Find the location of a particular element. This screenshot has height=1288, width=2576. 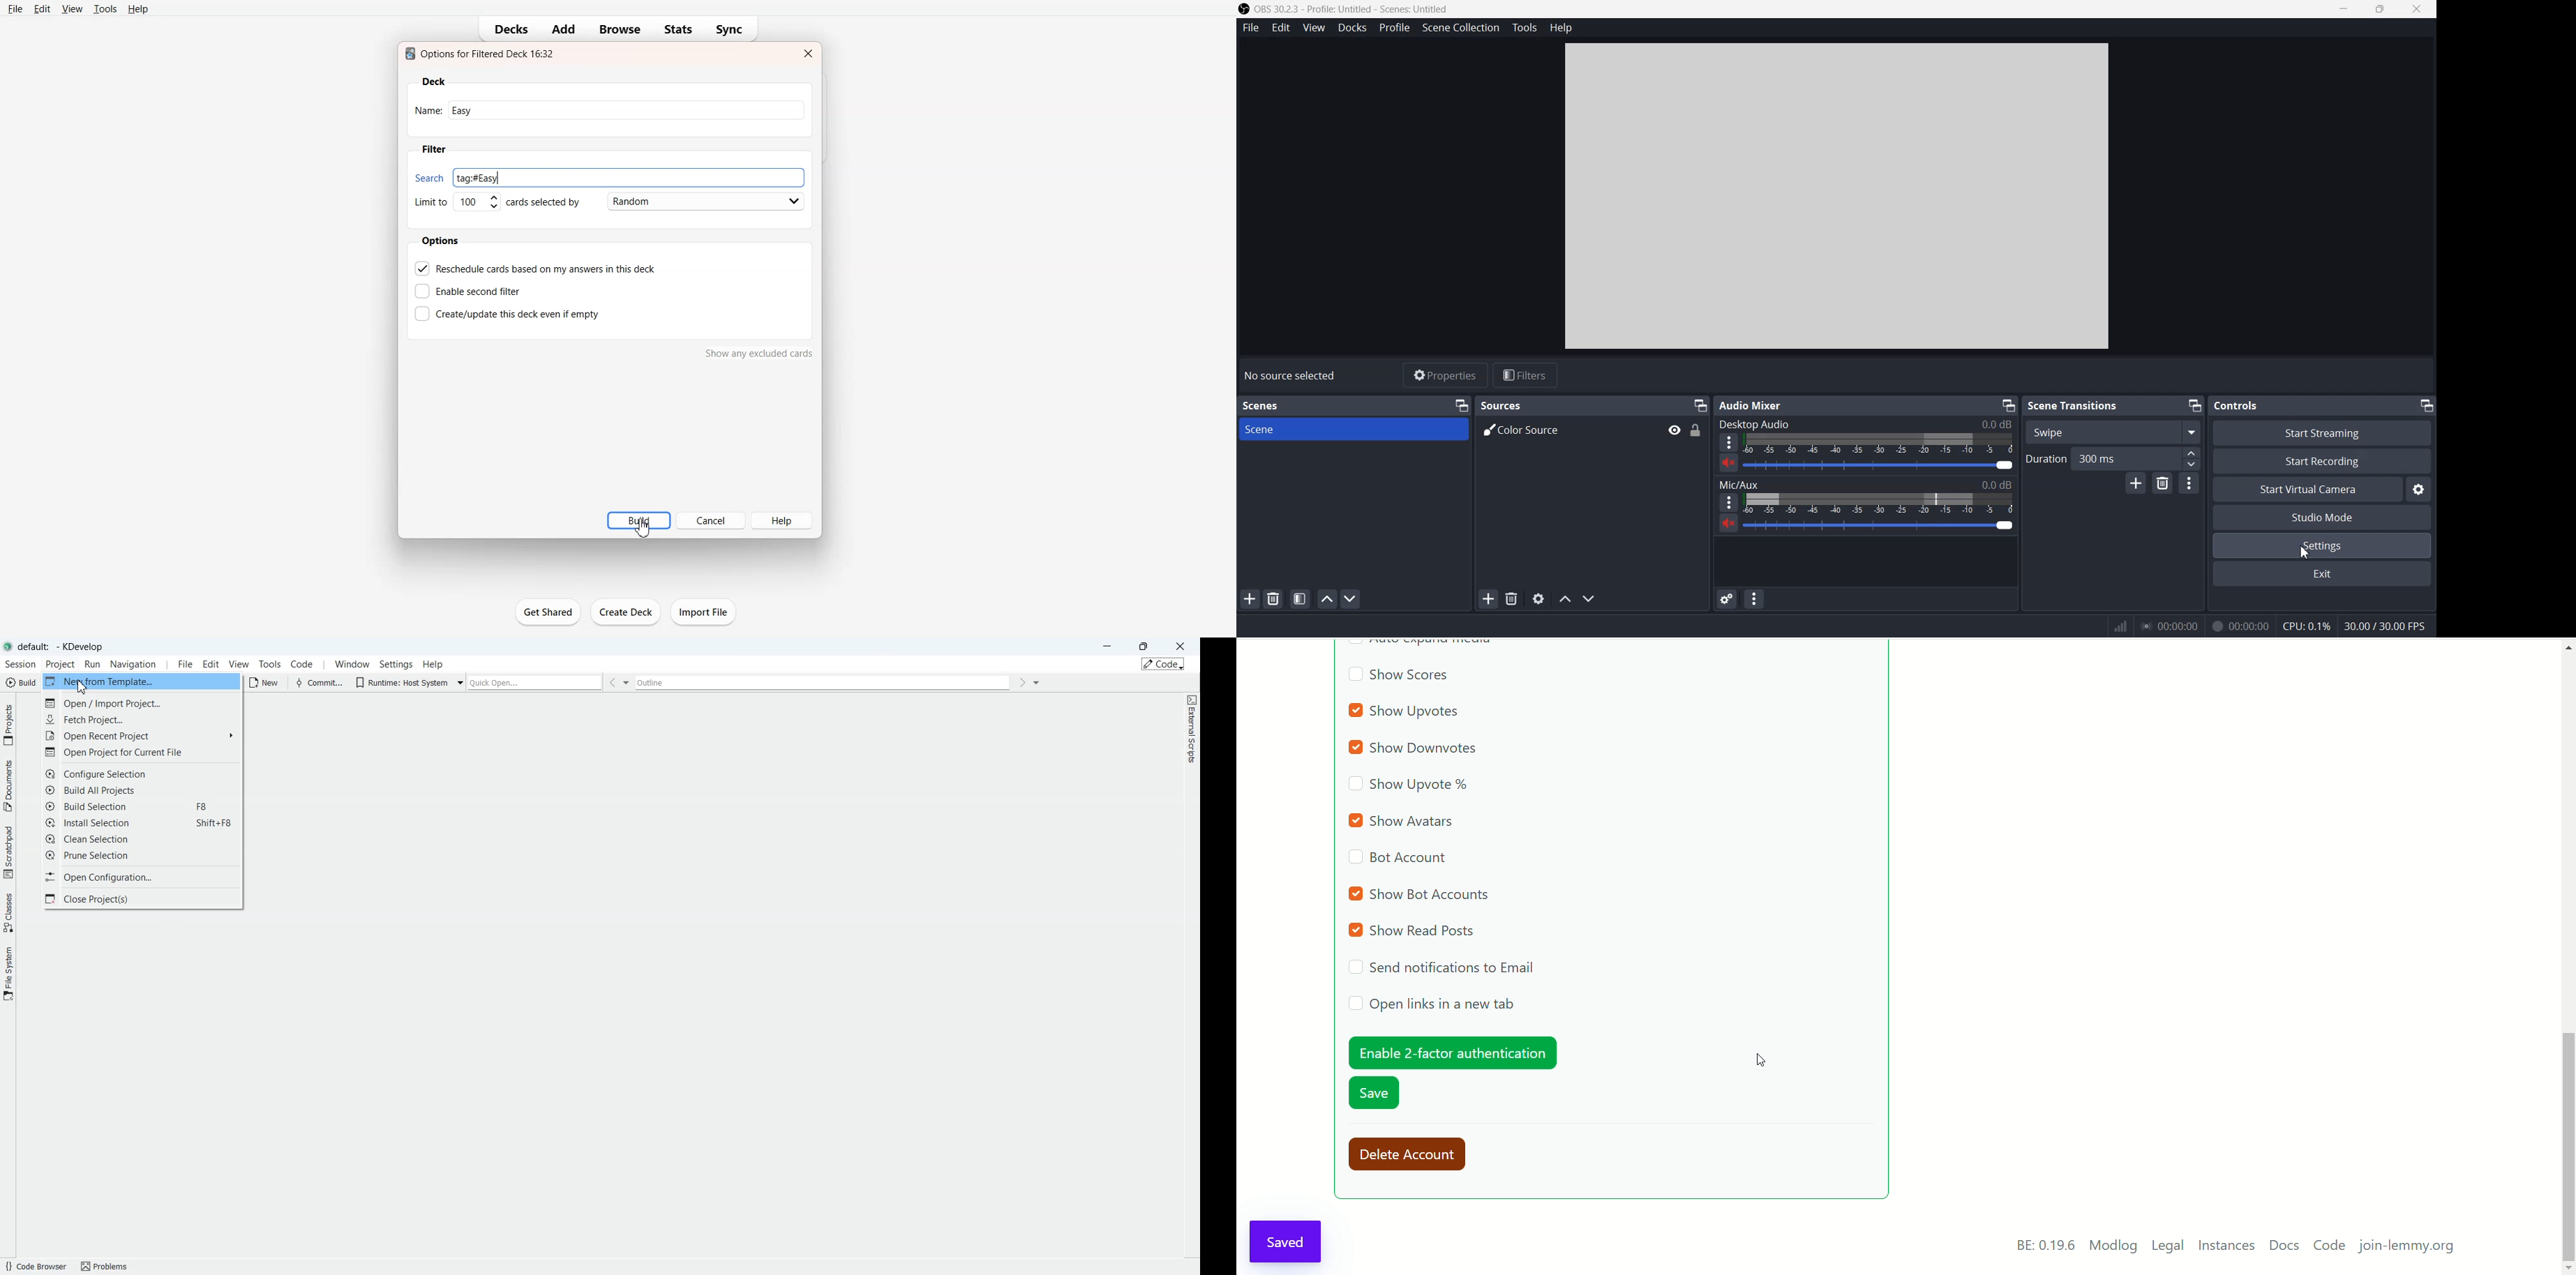

Minimize is located at coordinates (2007, 404).